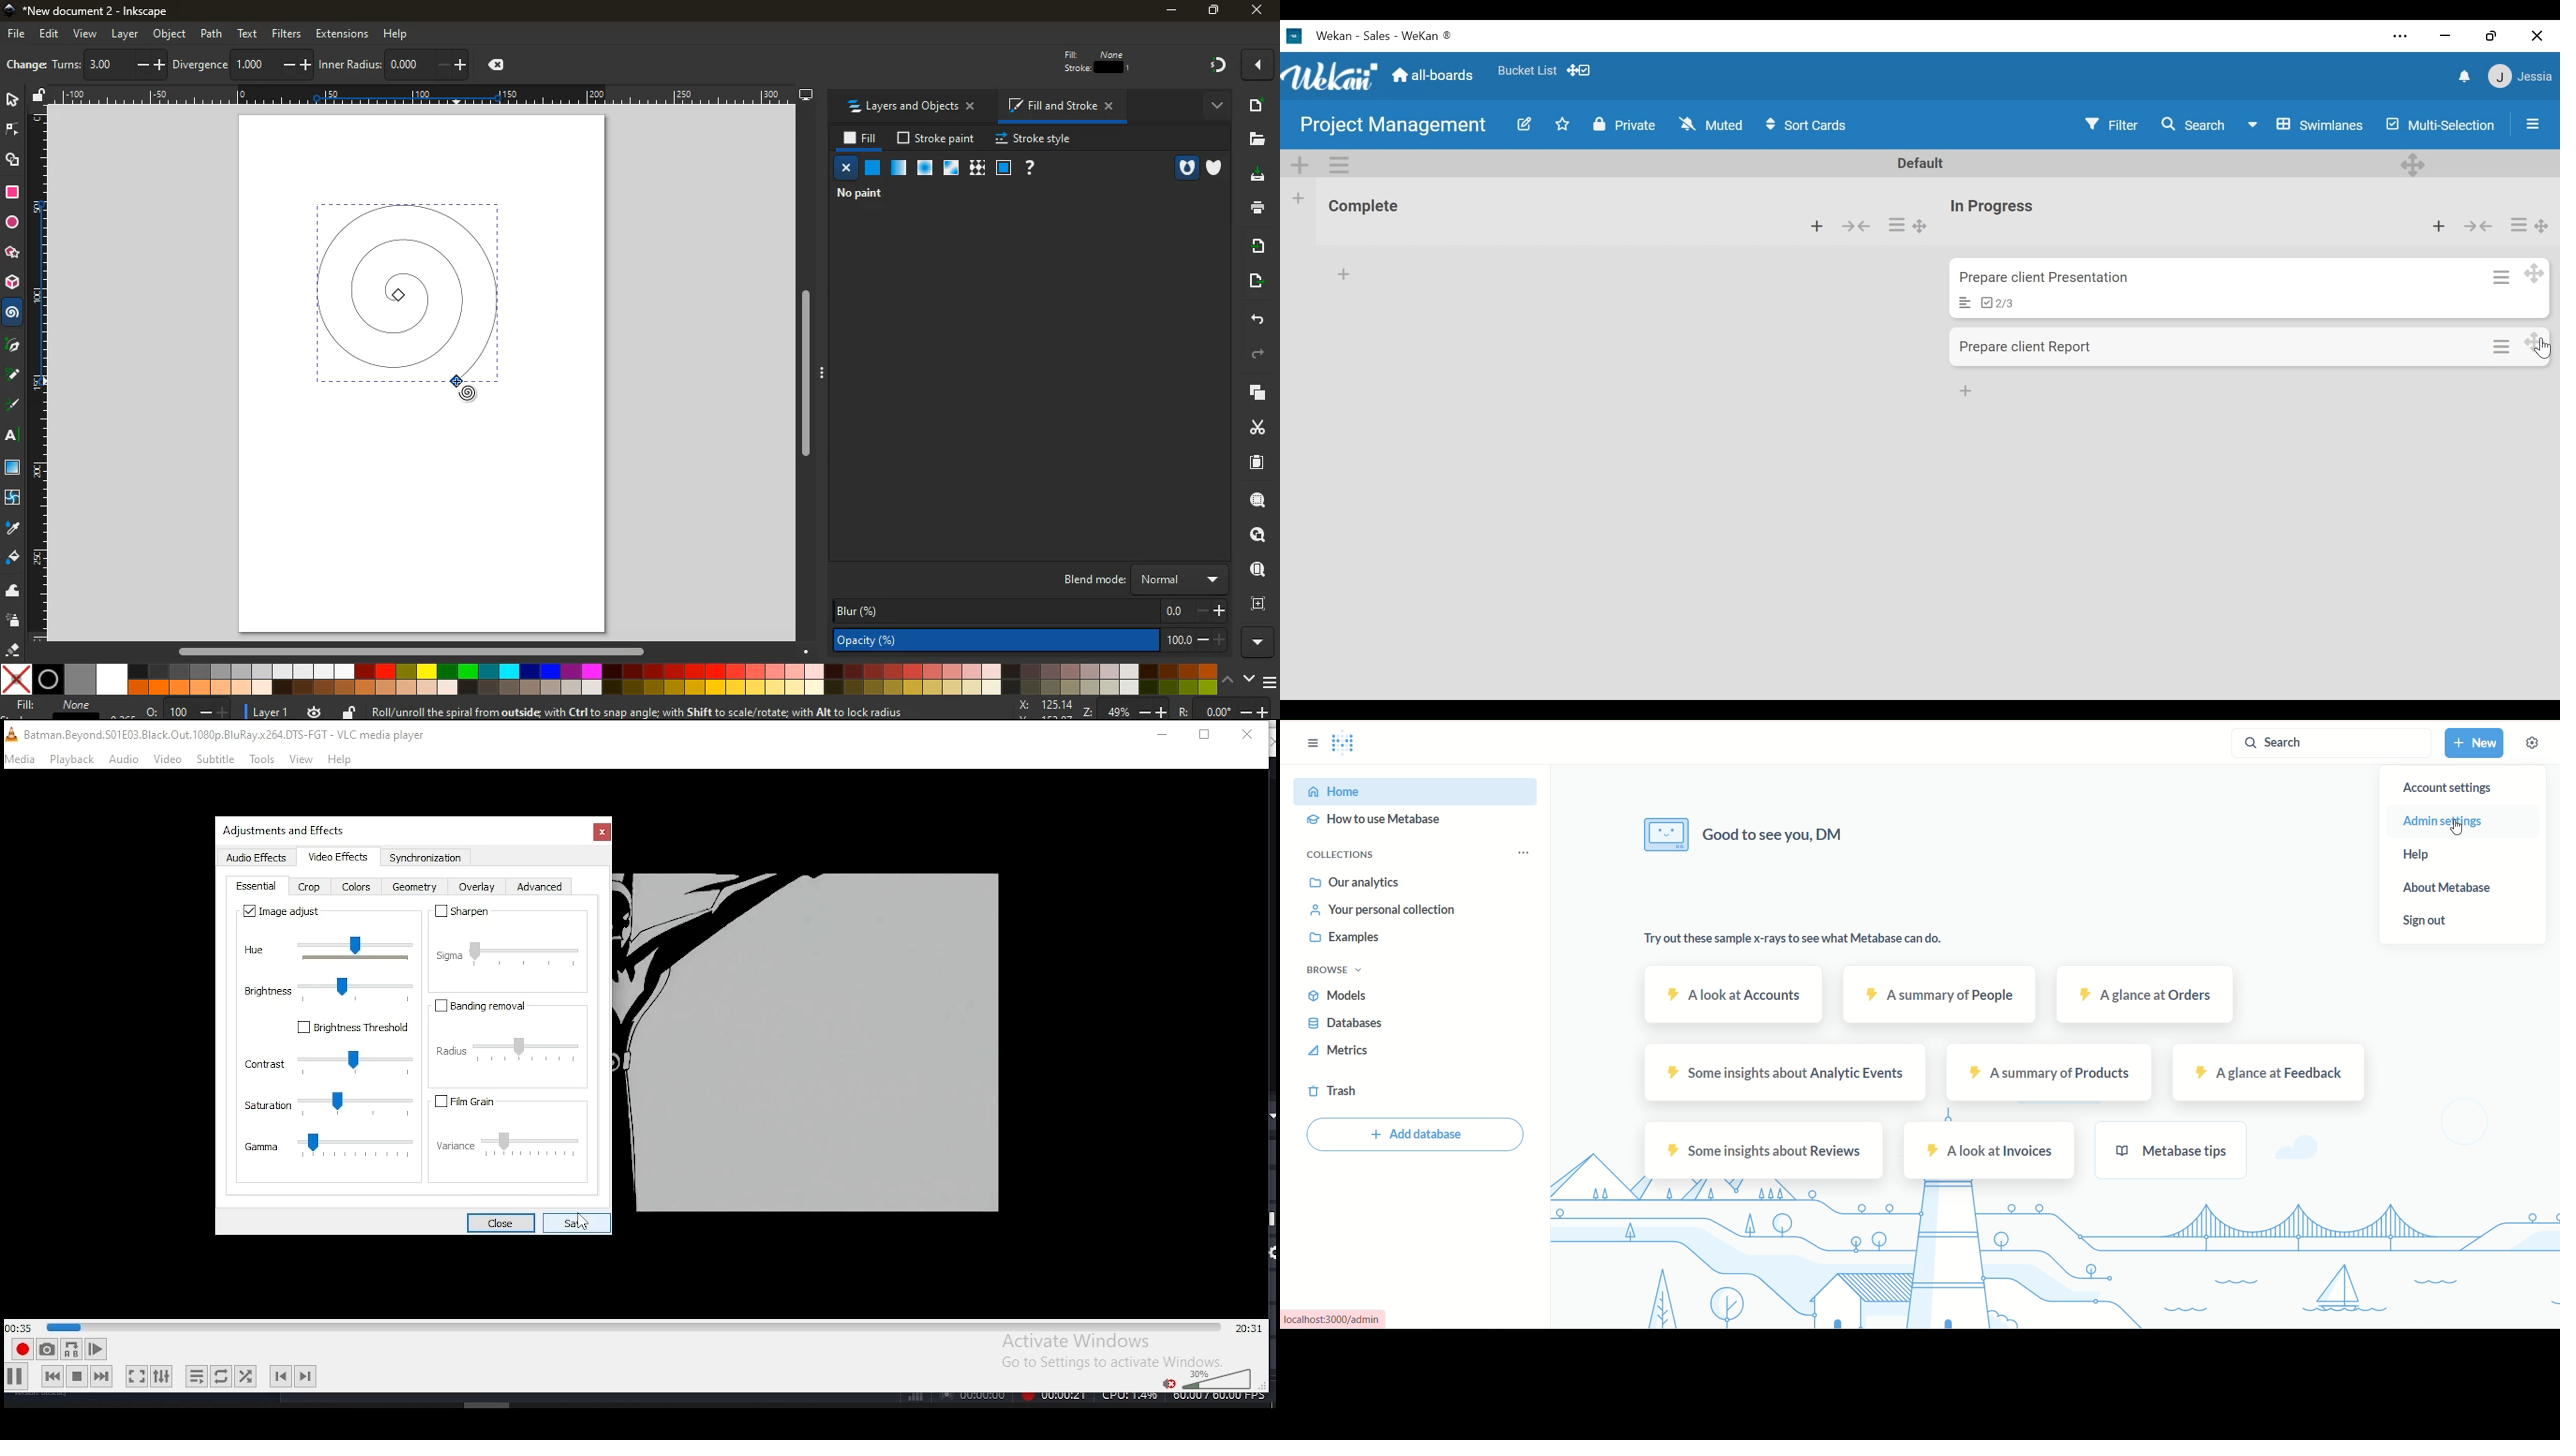 Image resolution: width=2576 pixels, height=1456 pixels. I want to click on look, so click(1253, 537).